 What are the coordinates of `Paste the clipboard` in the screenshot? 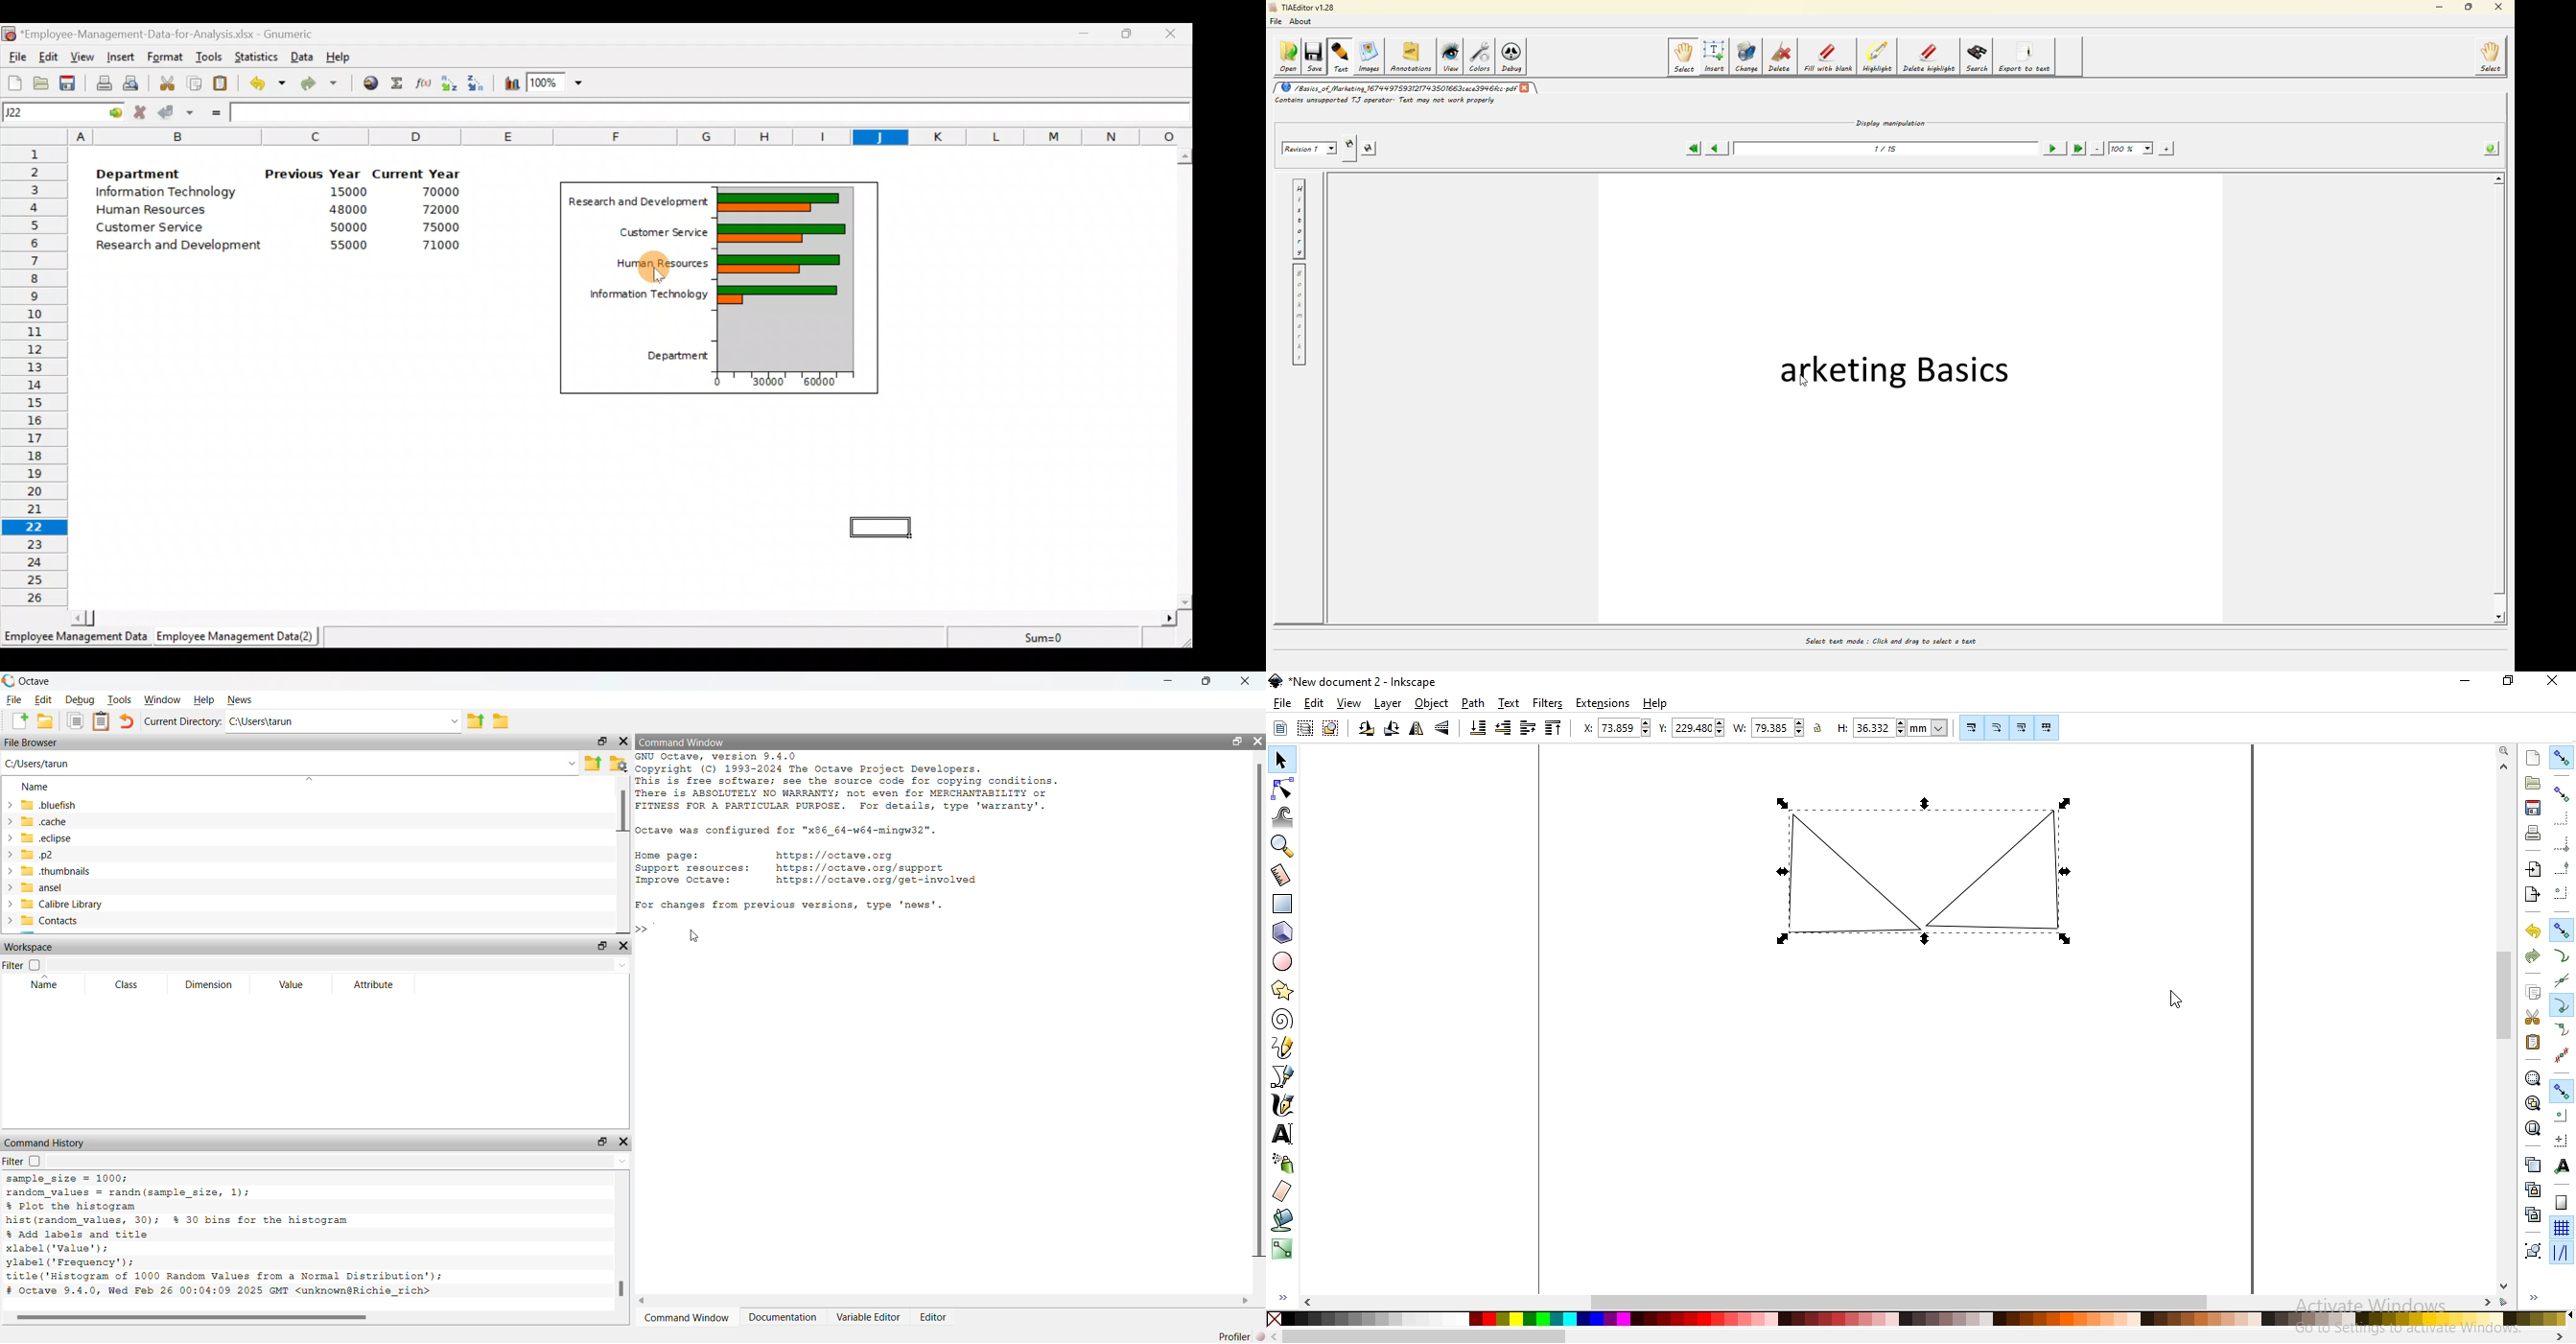 It's located at (224, 85).